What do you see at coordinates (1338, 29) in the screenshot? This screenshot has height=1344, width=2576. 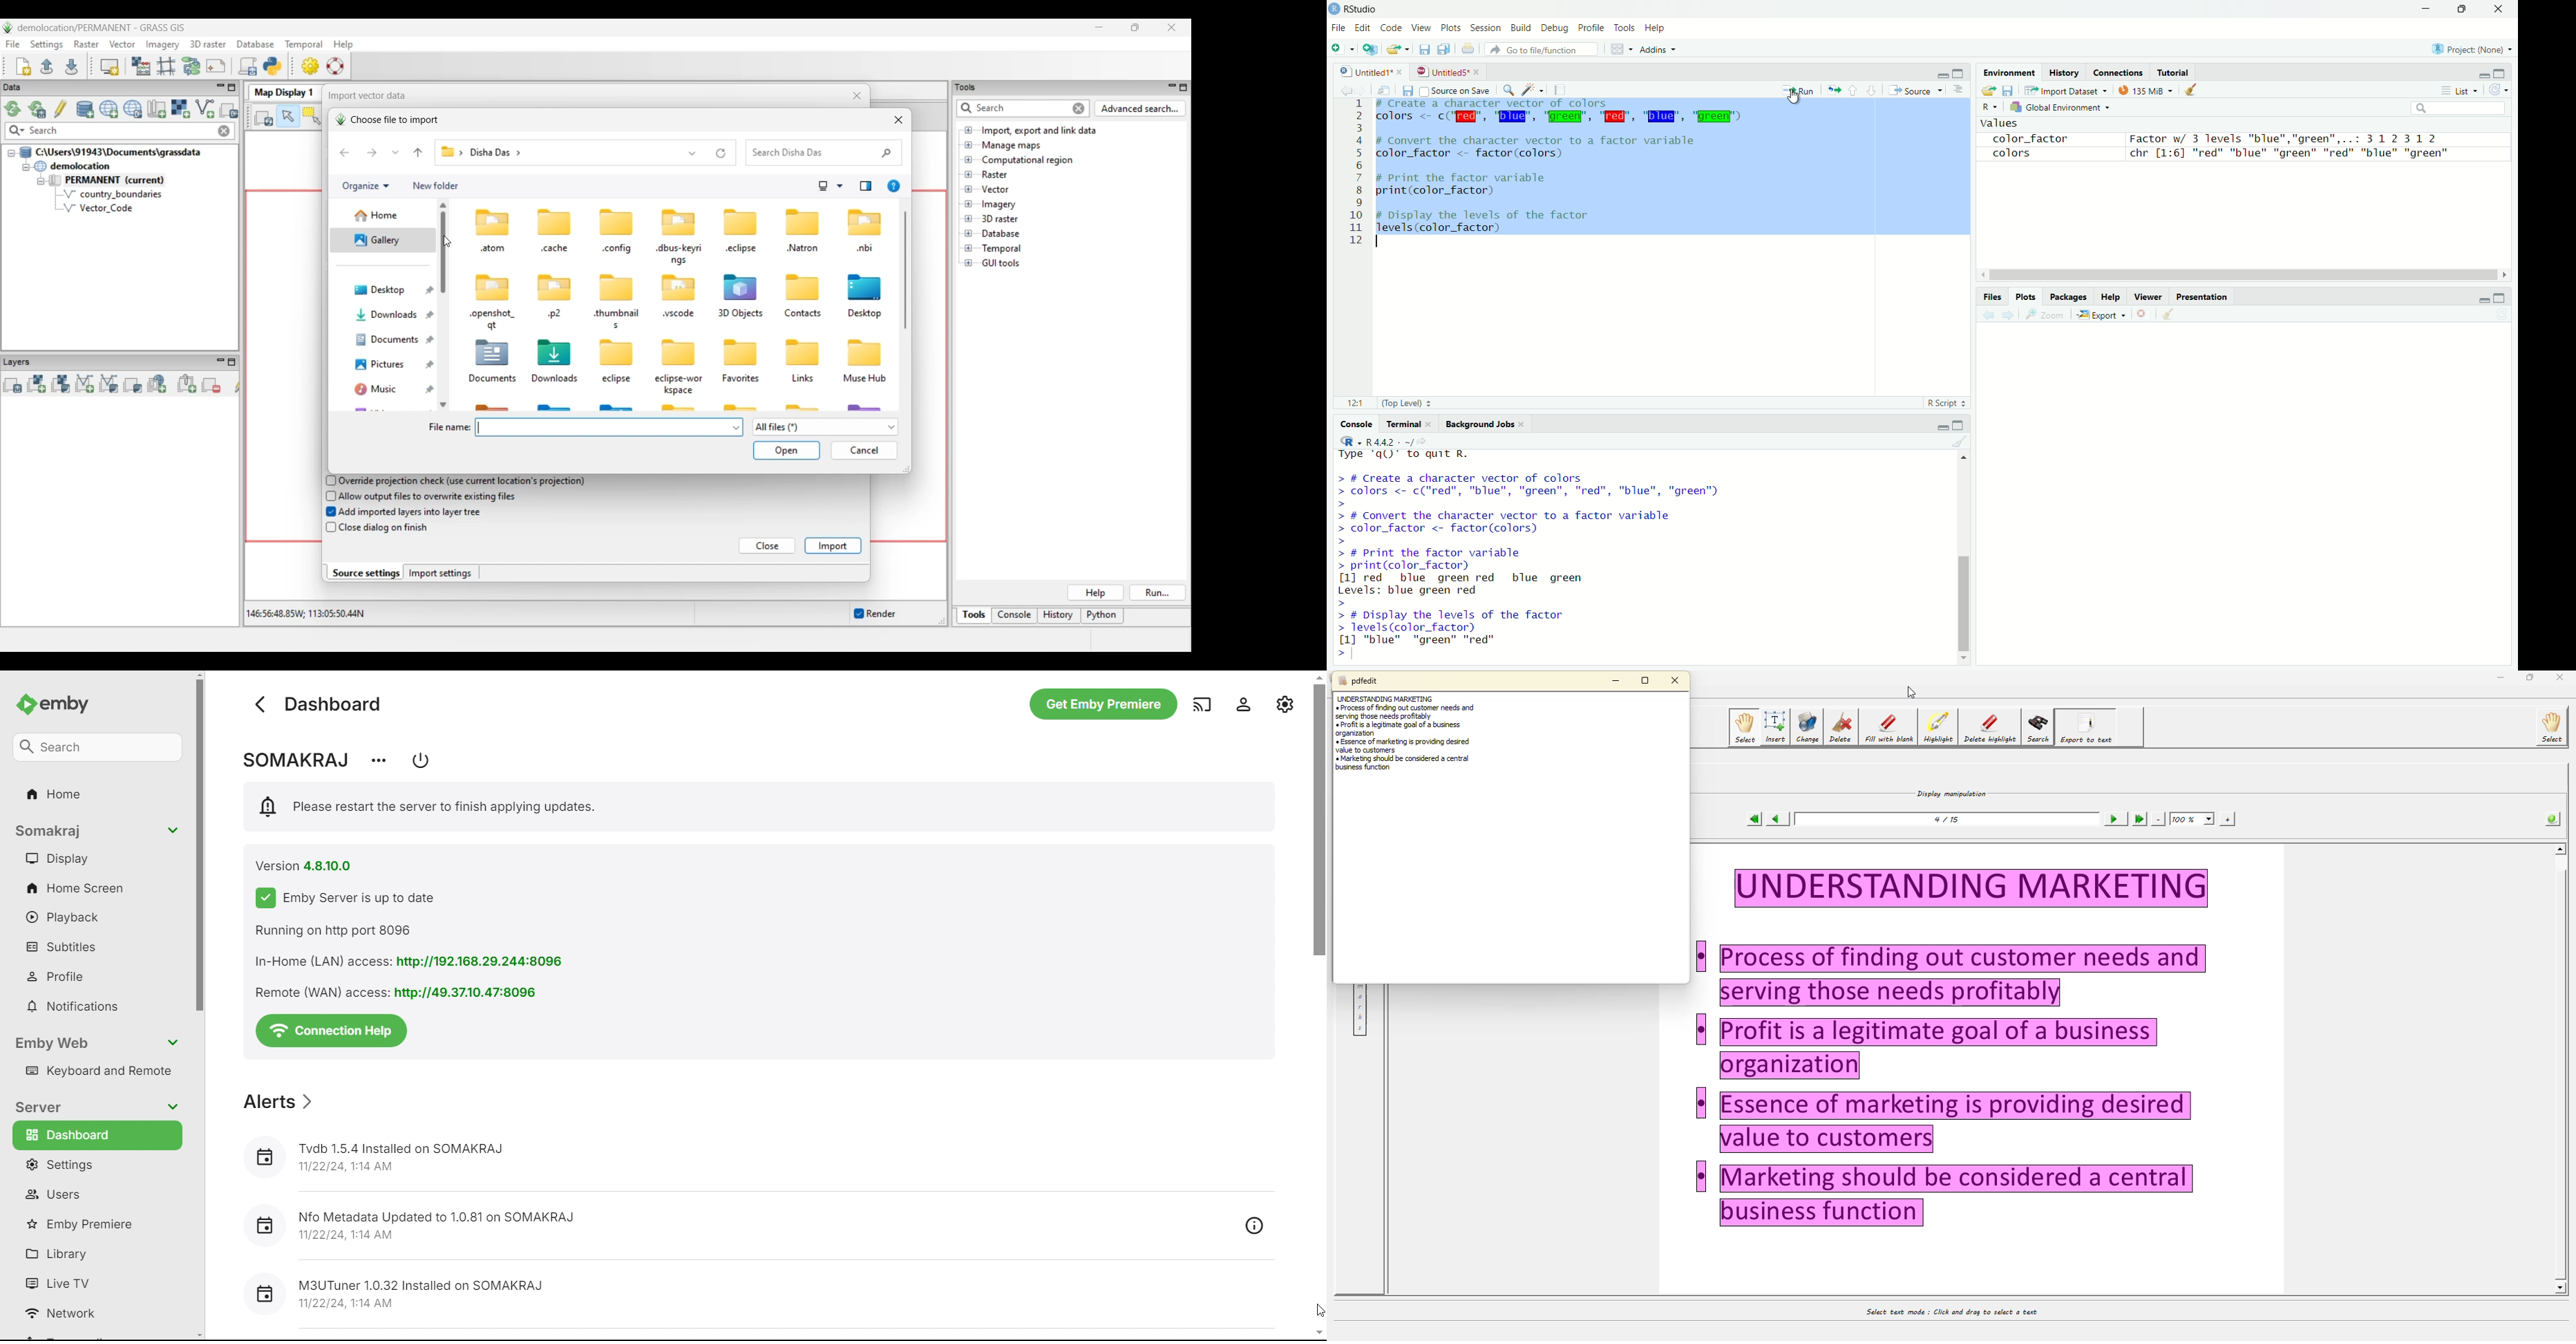 I see `file` at bounding box center [1338, 29].